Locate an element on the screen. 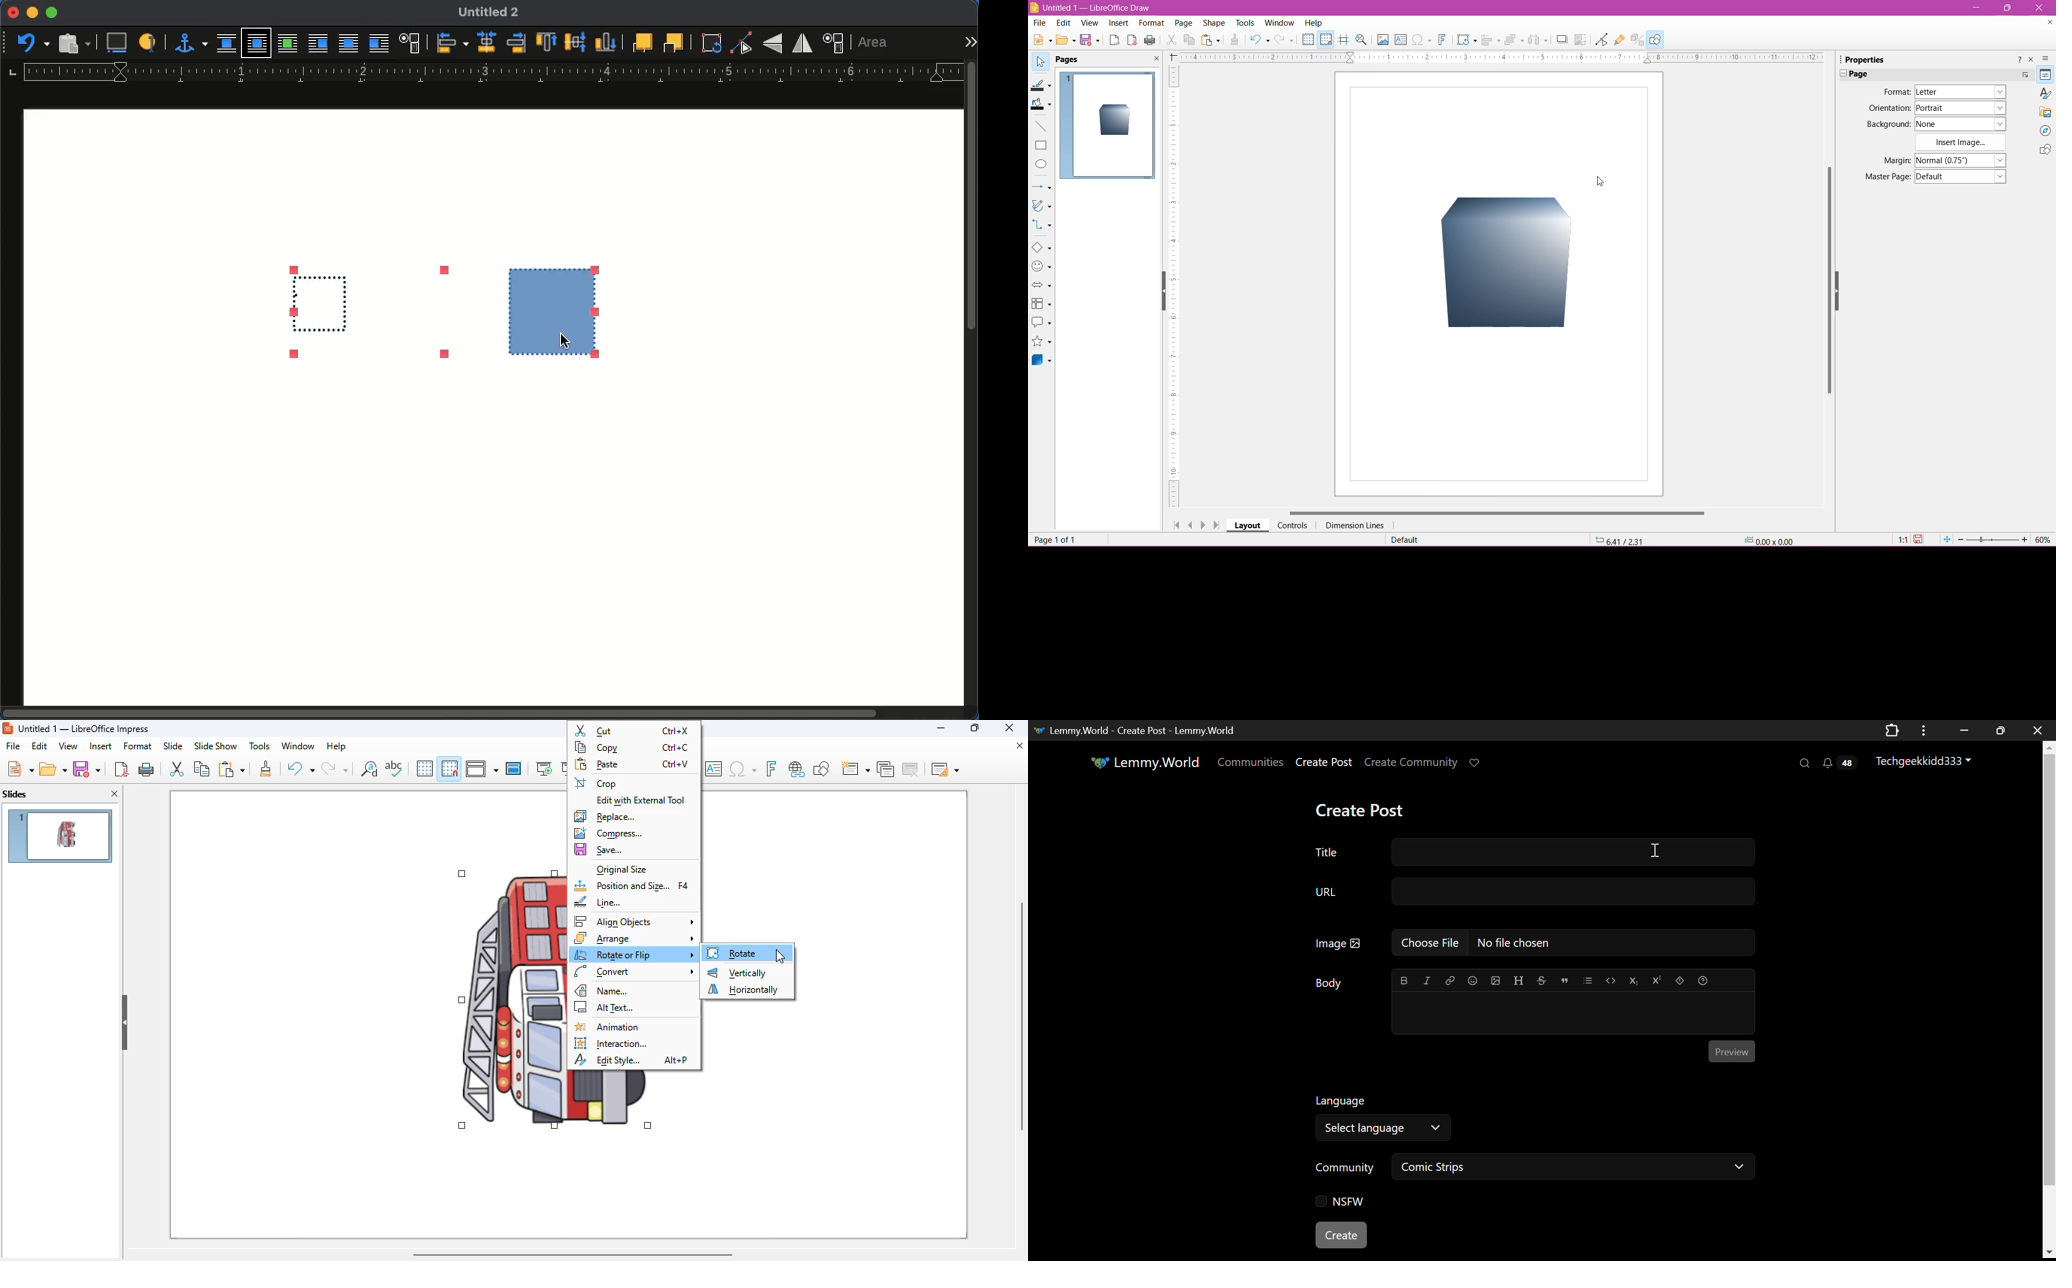 Image resolution: width=2072 pixels, height=1288 pixels. Cube Shape inserted is located at coordinates (1115, 121).